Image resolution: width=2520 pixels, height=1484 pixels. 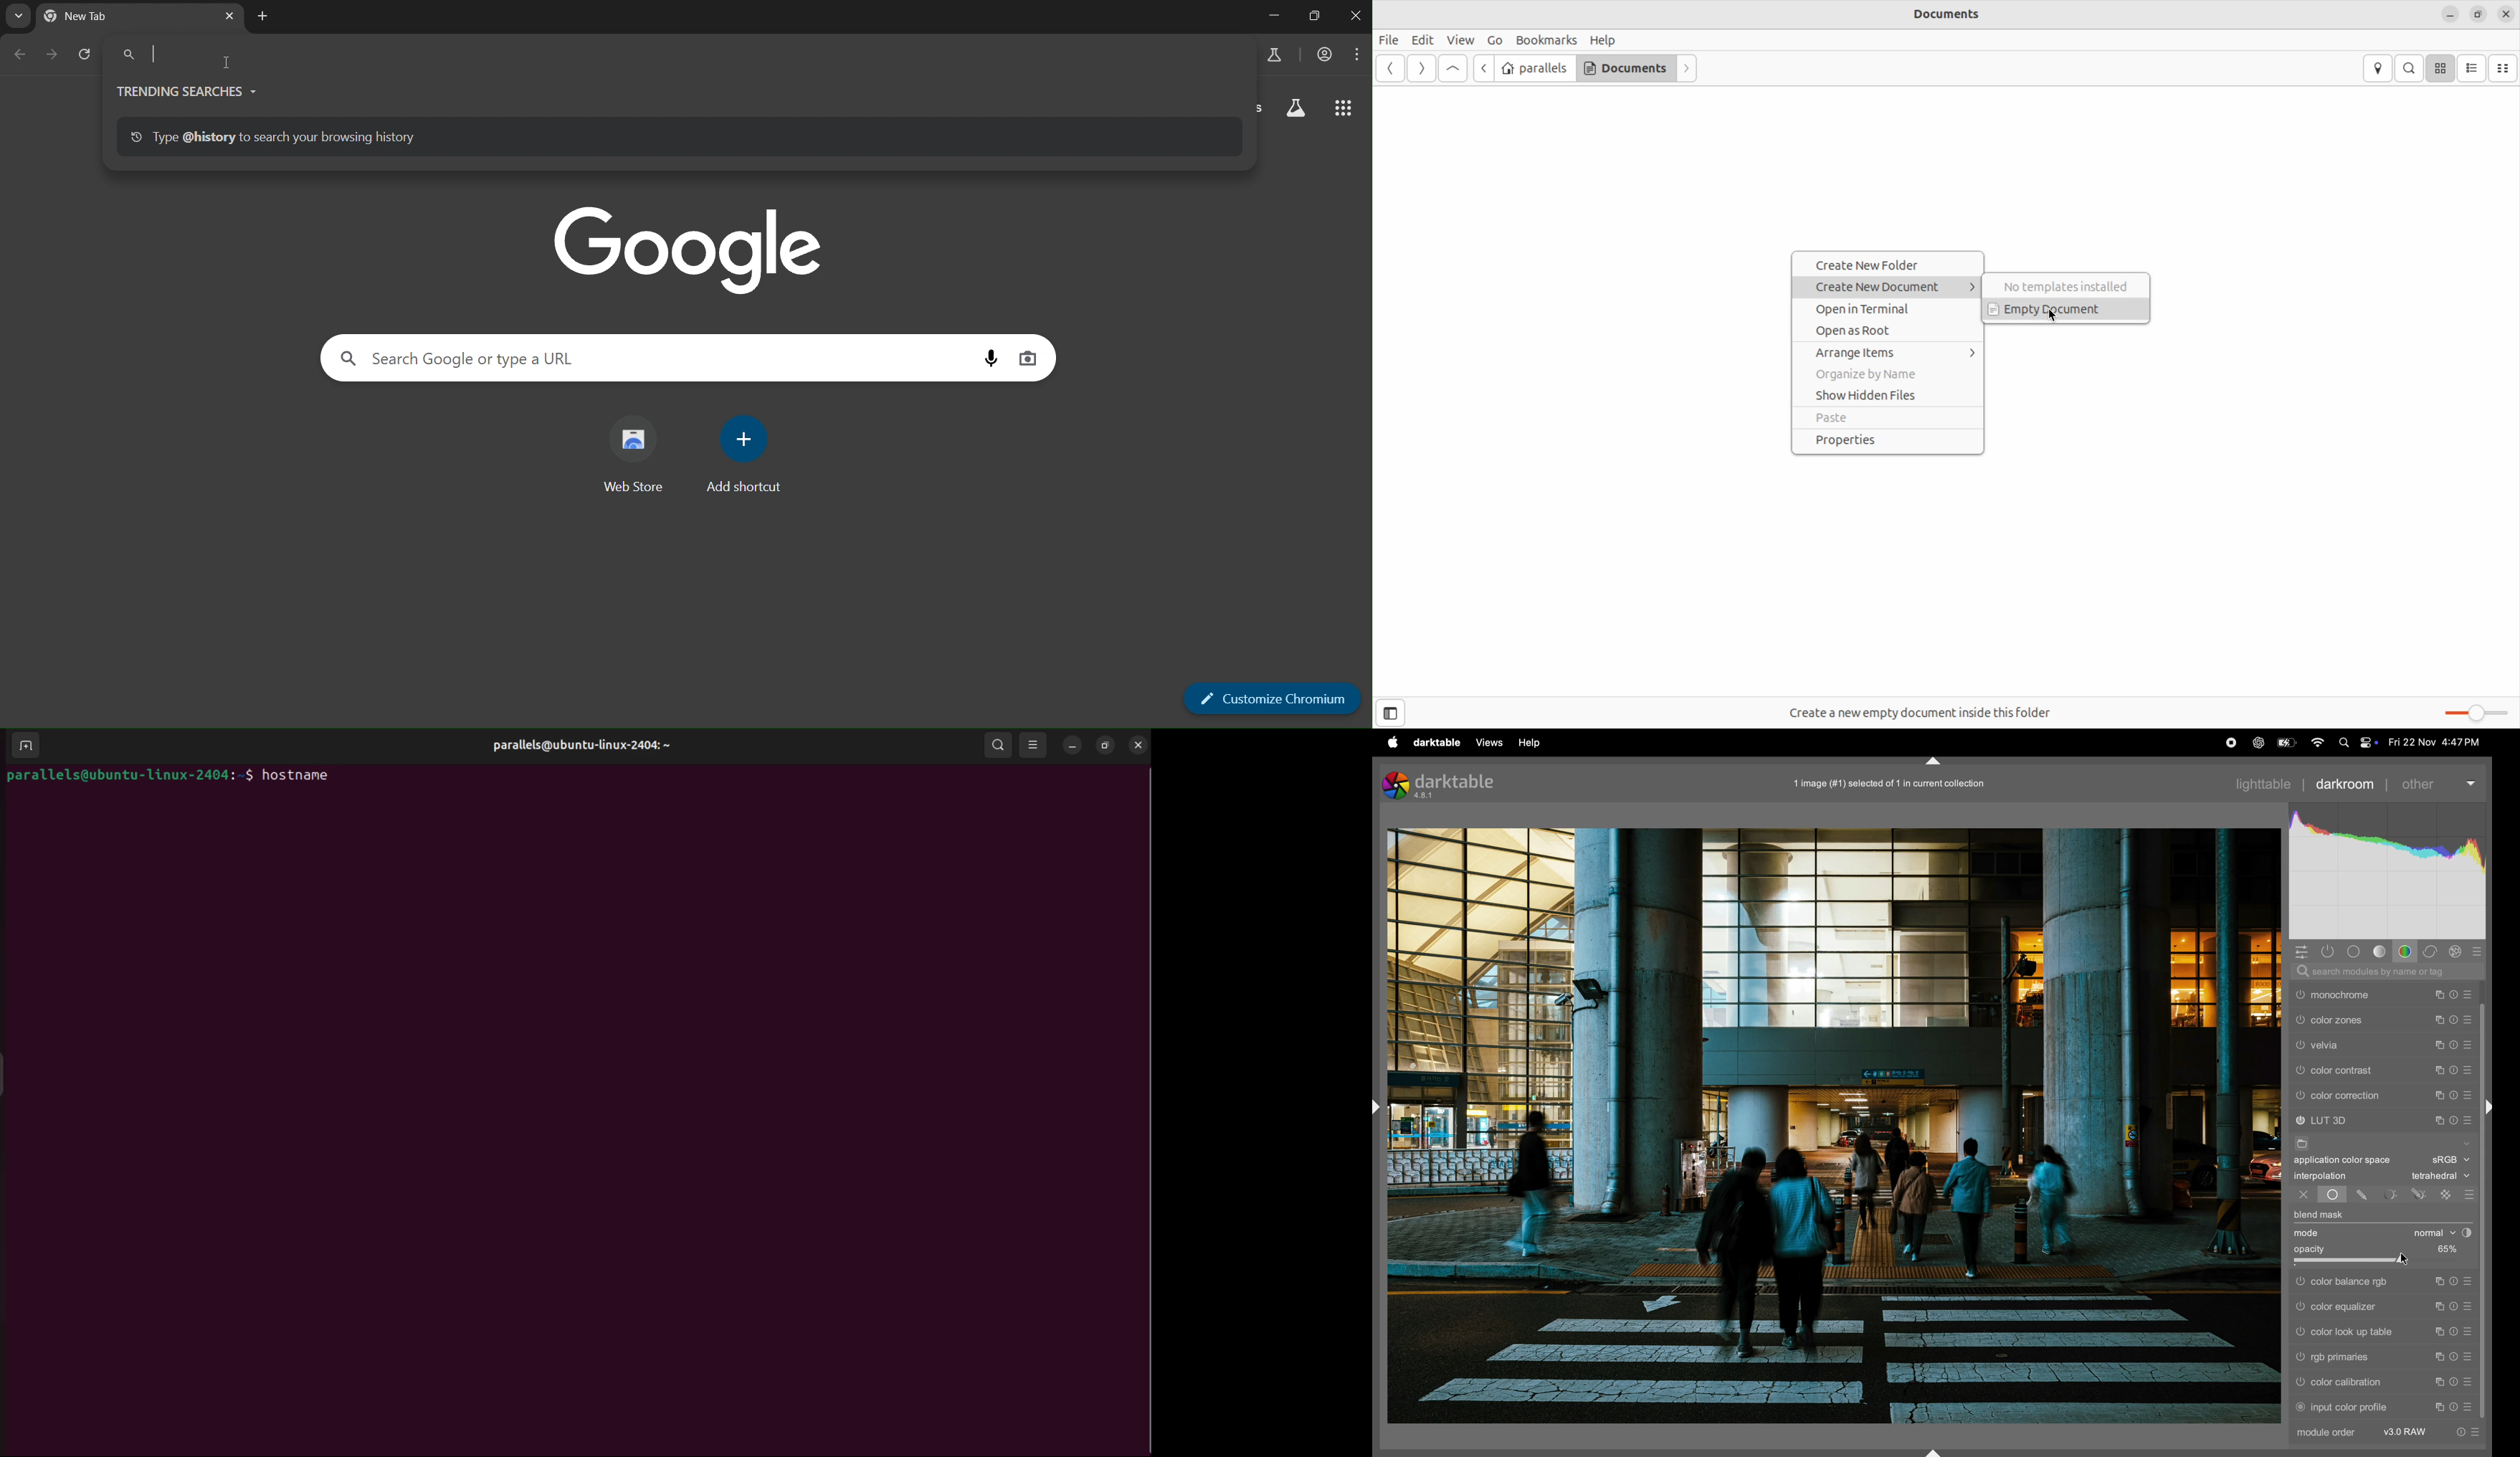 What do you see at coordinates (2361, 1282) in the screenshot?
I see `color balance rgb` at bounding box center [2361, 1282].